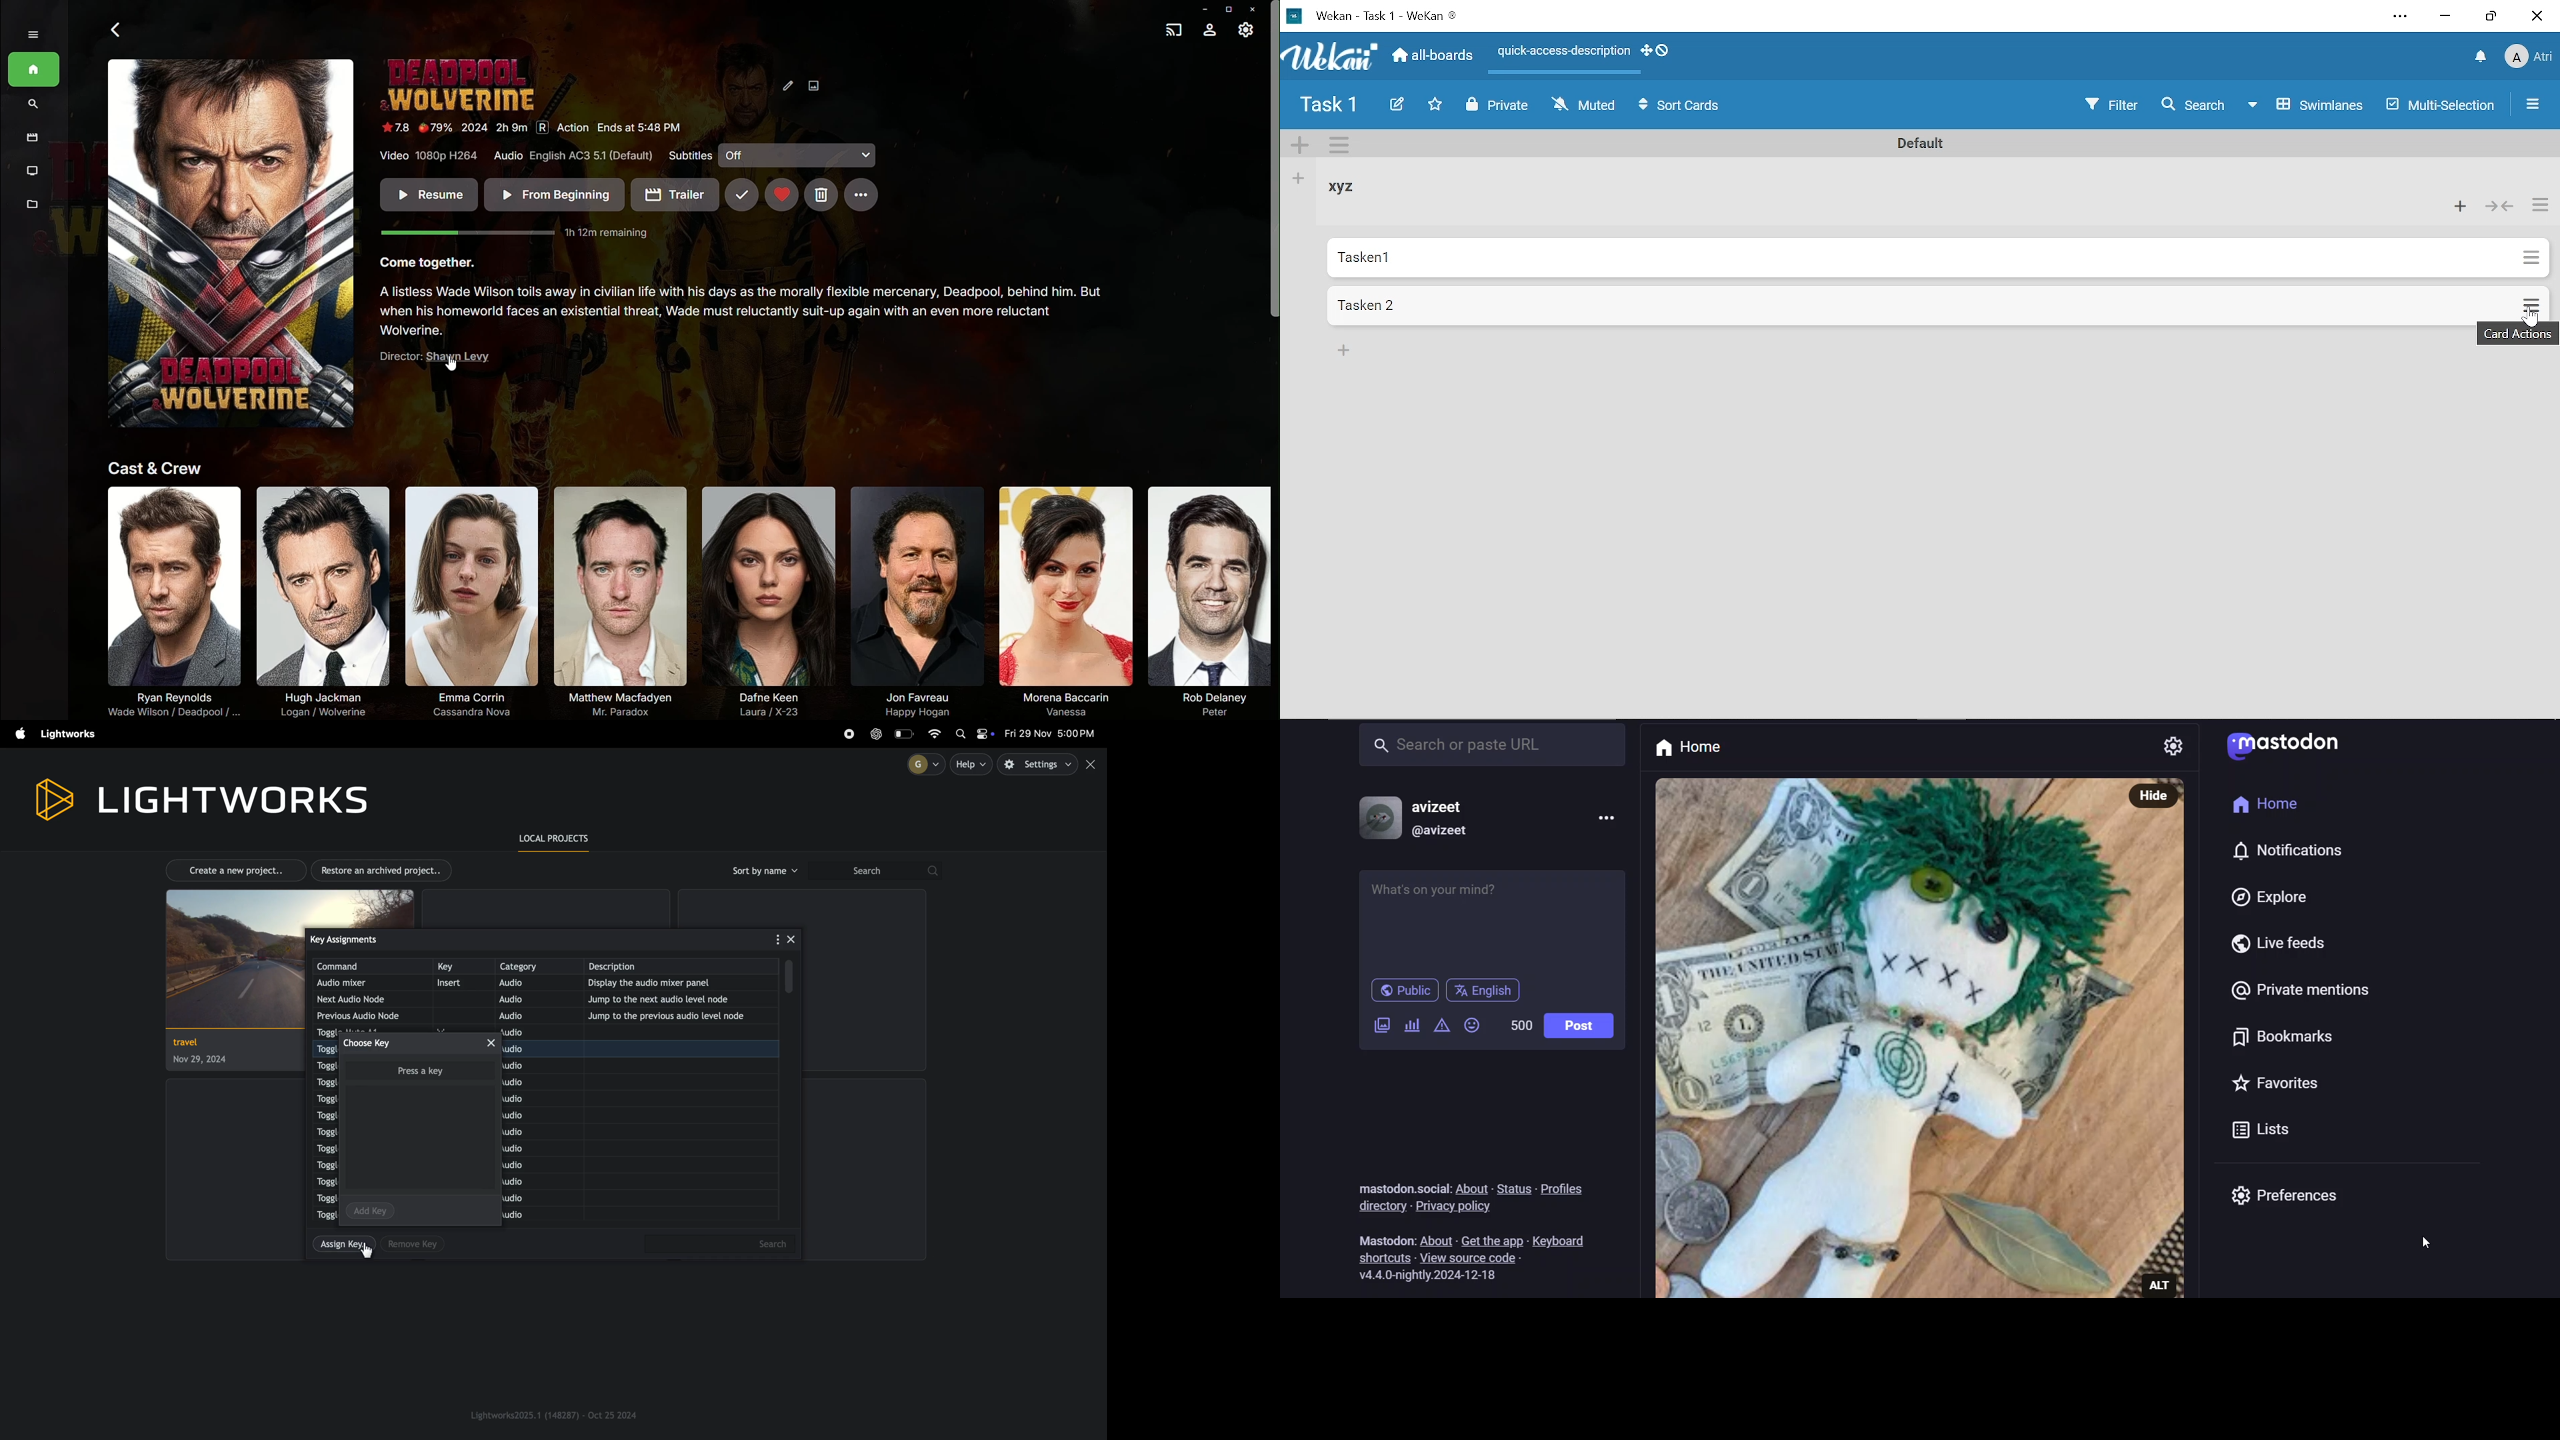 The height and width of the screenshot is (1456, 2576). What do you see at coordinates (1569, 1242) in the screenshot?
I see `keyboard` at bounding box center [1569, 1242].